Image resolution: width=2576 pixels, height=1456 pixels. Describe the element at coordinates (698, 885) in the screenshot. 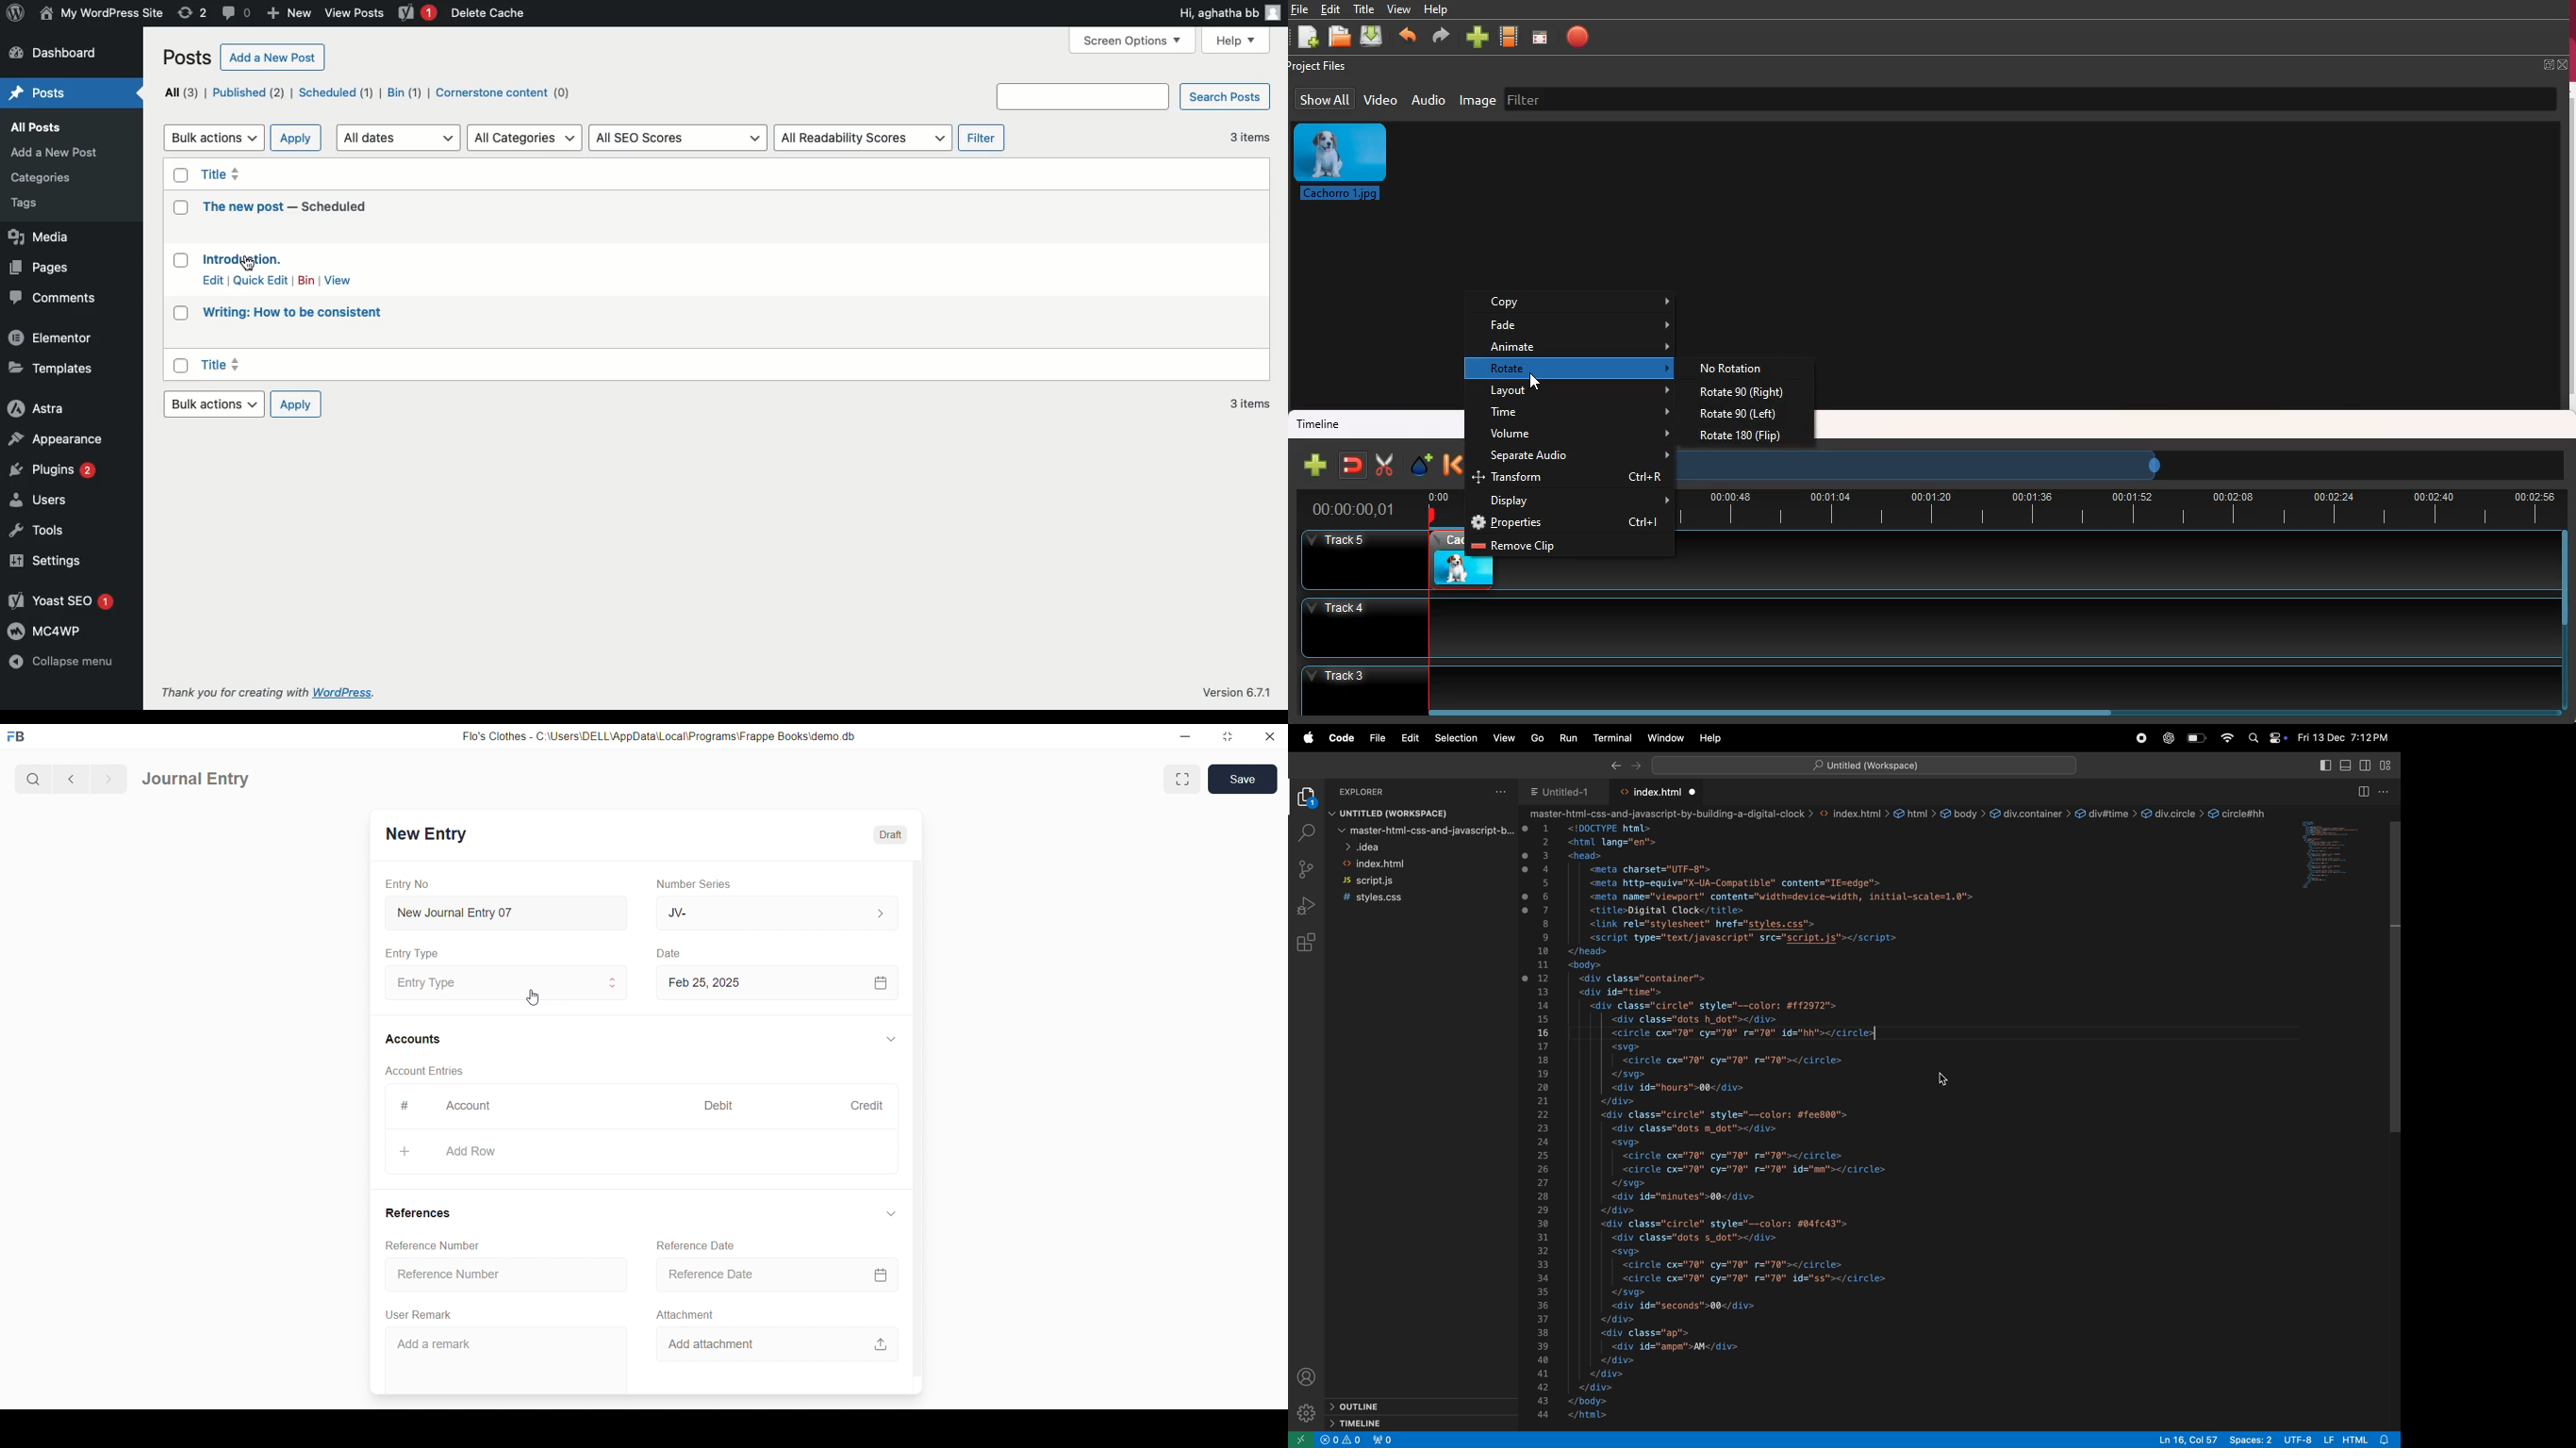

I see `Number Series` at that location.